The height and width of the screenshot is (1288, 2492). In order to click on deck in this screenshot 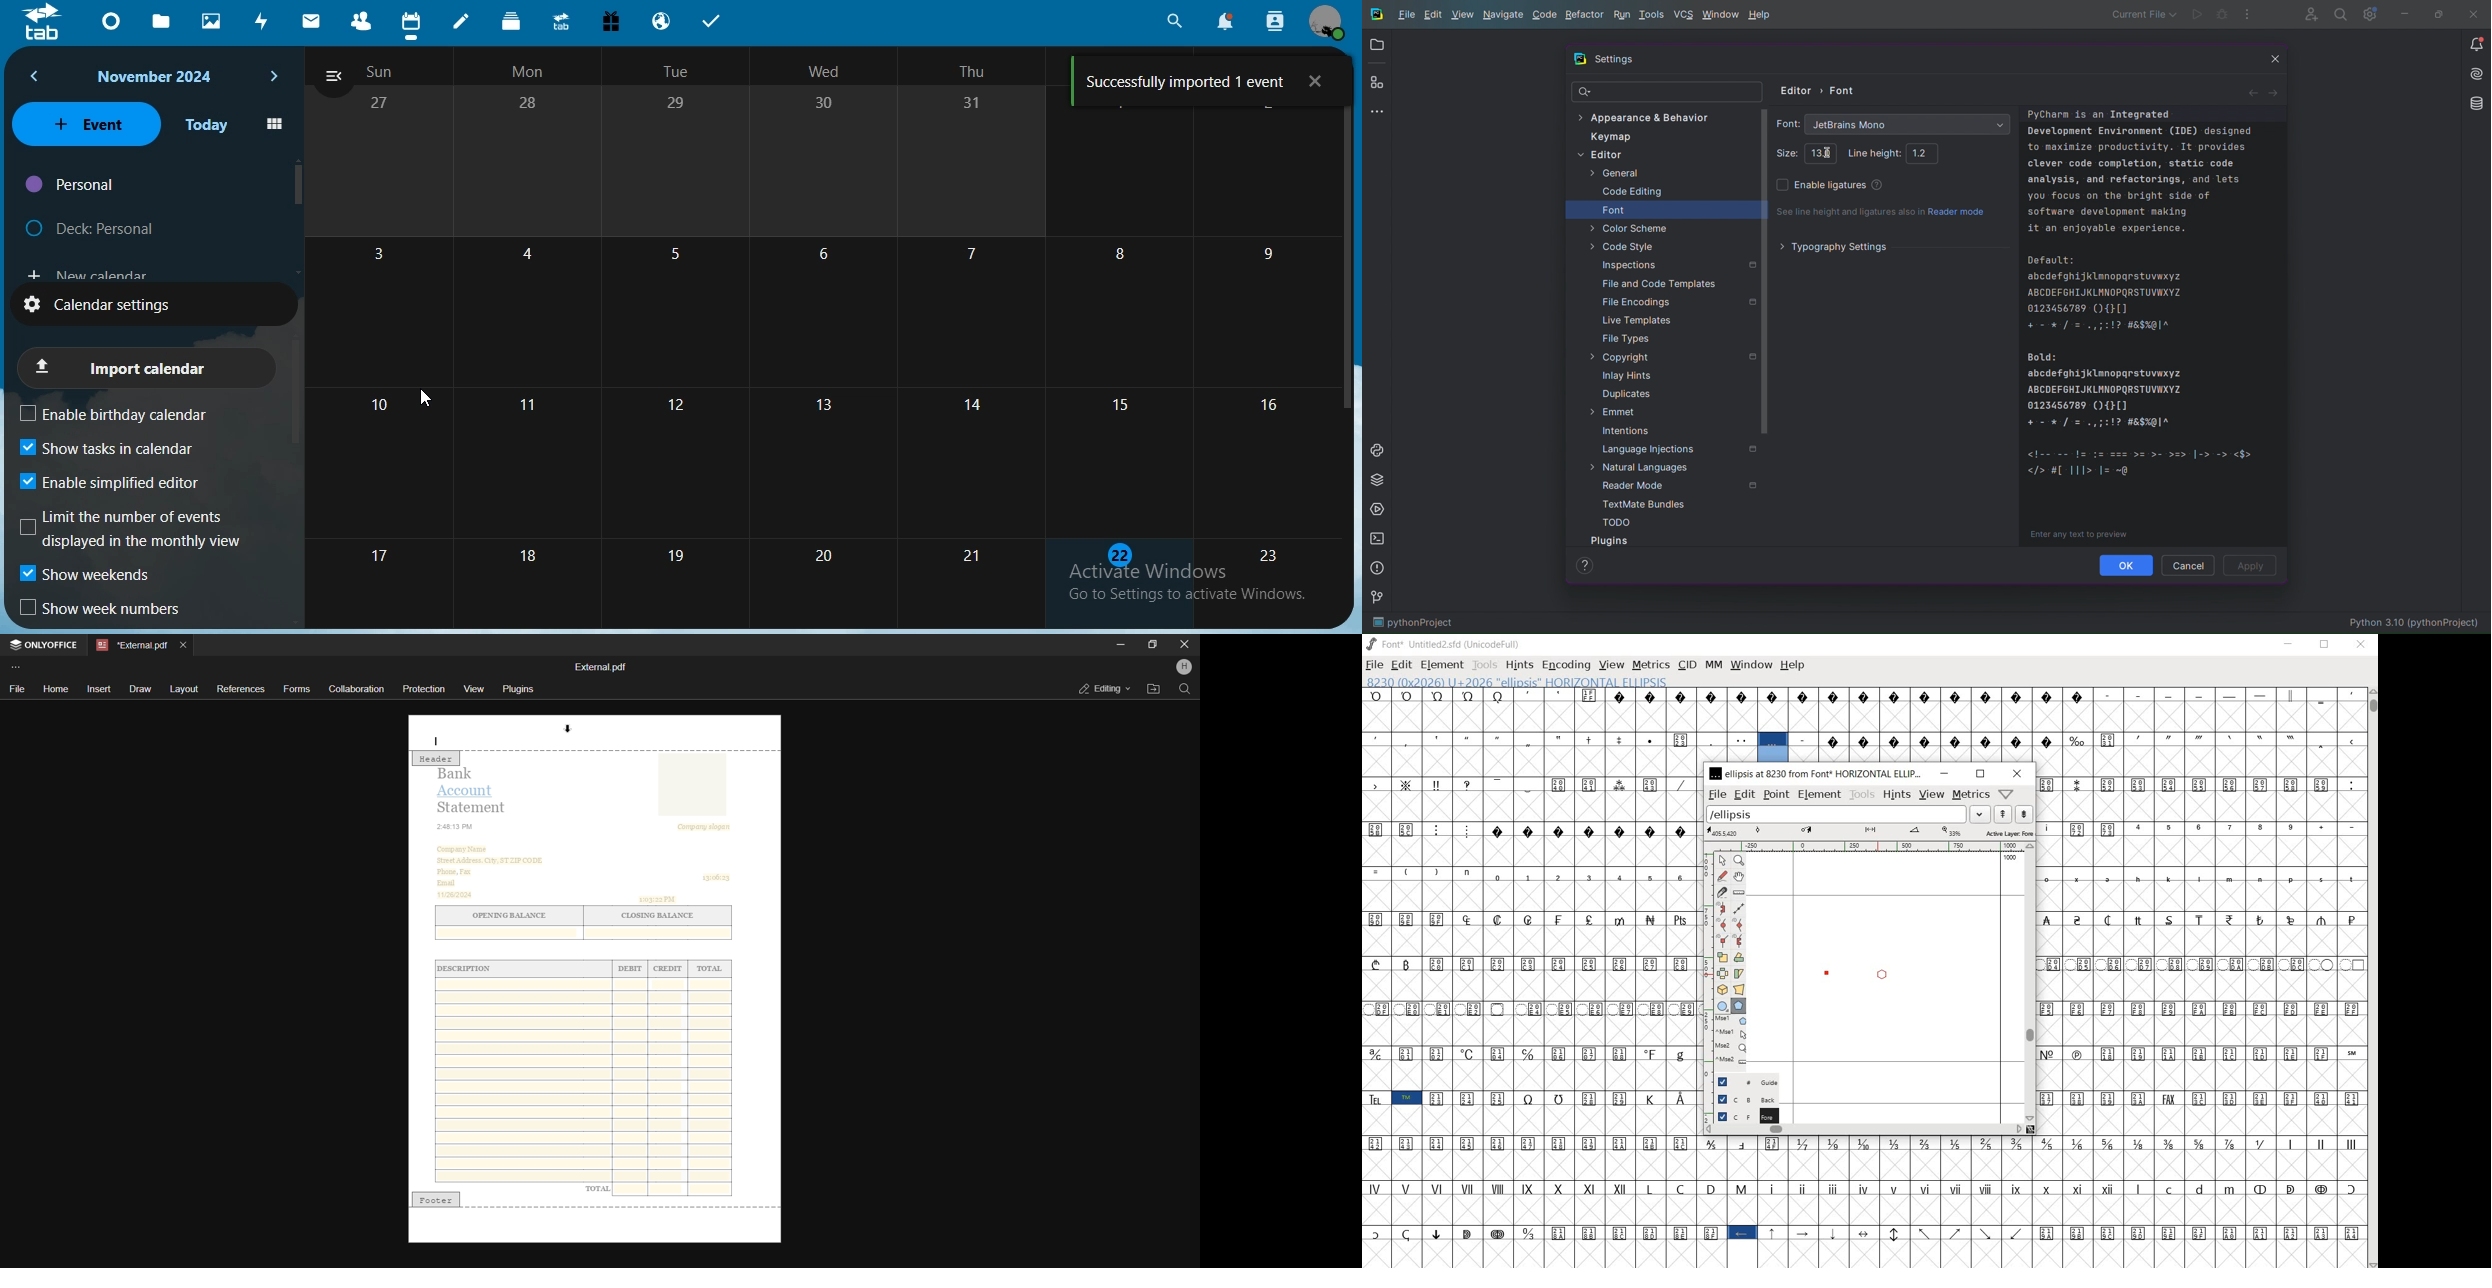, I will do `click(513, 21)`.